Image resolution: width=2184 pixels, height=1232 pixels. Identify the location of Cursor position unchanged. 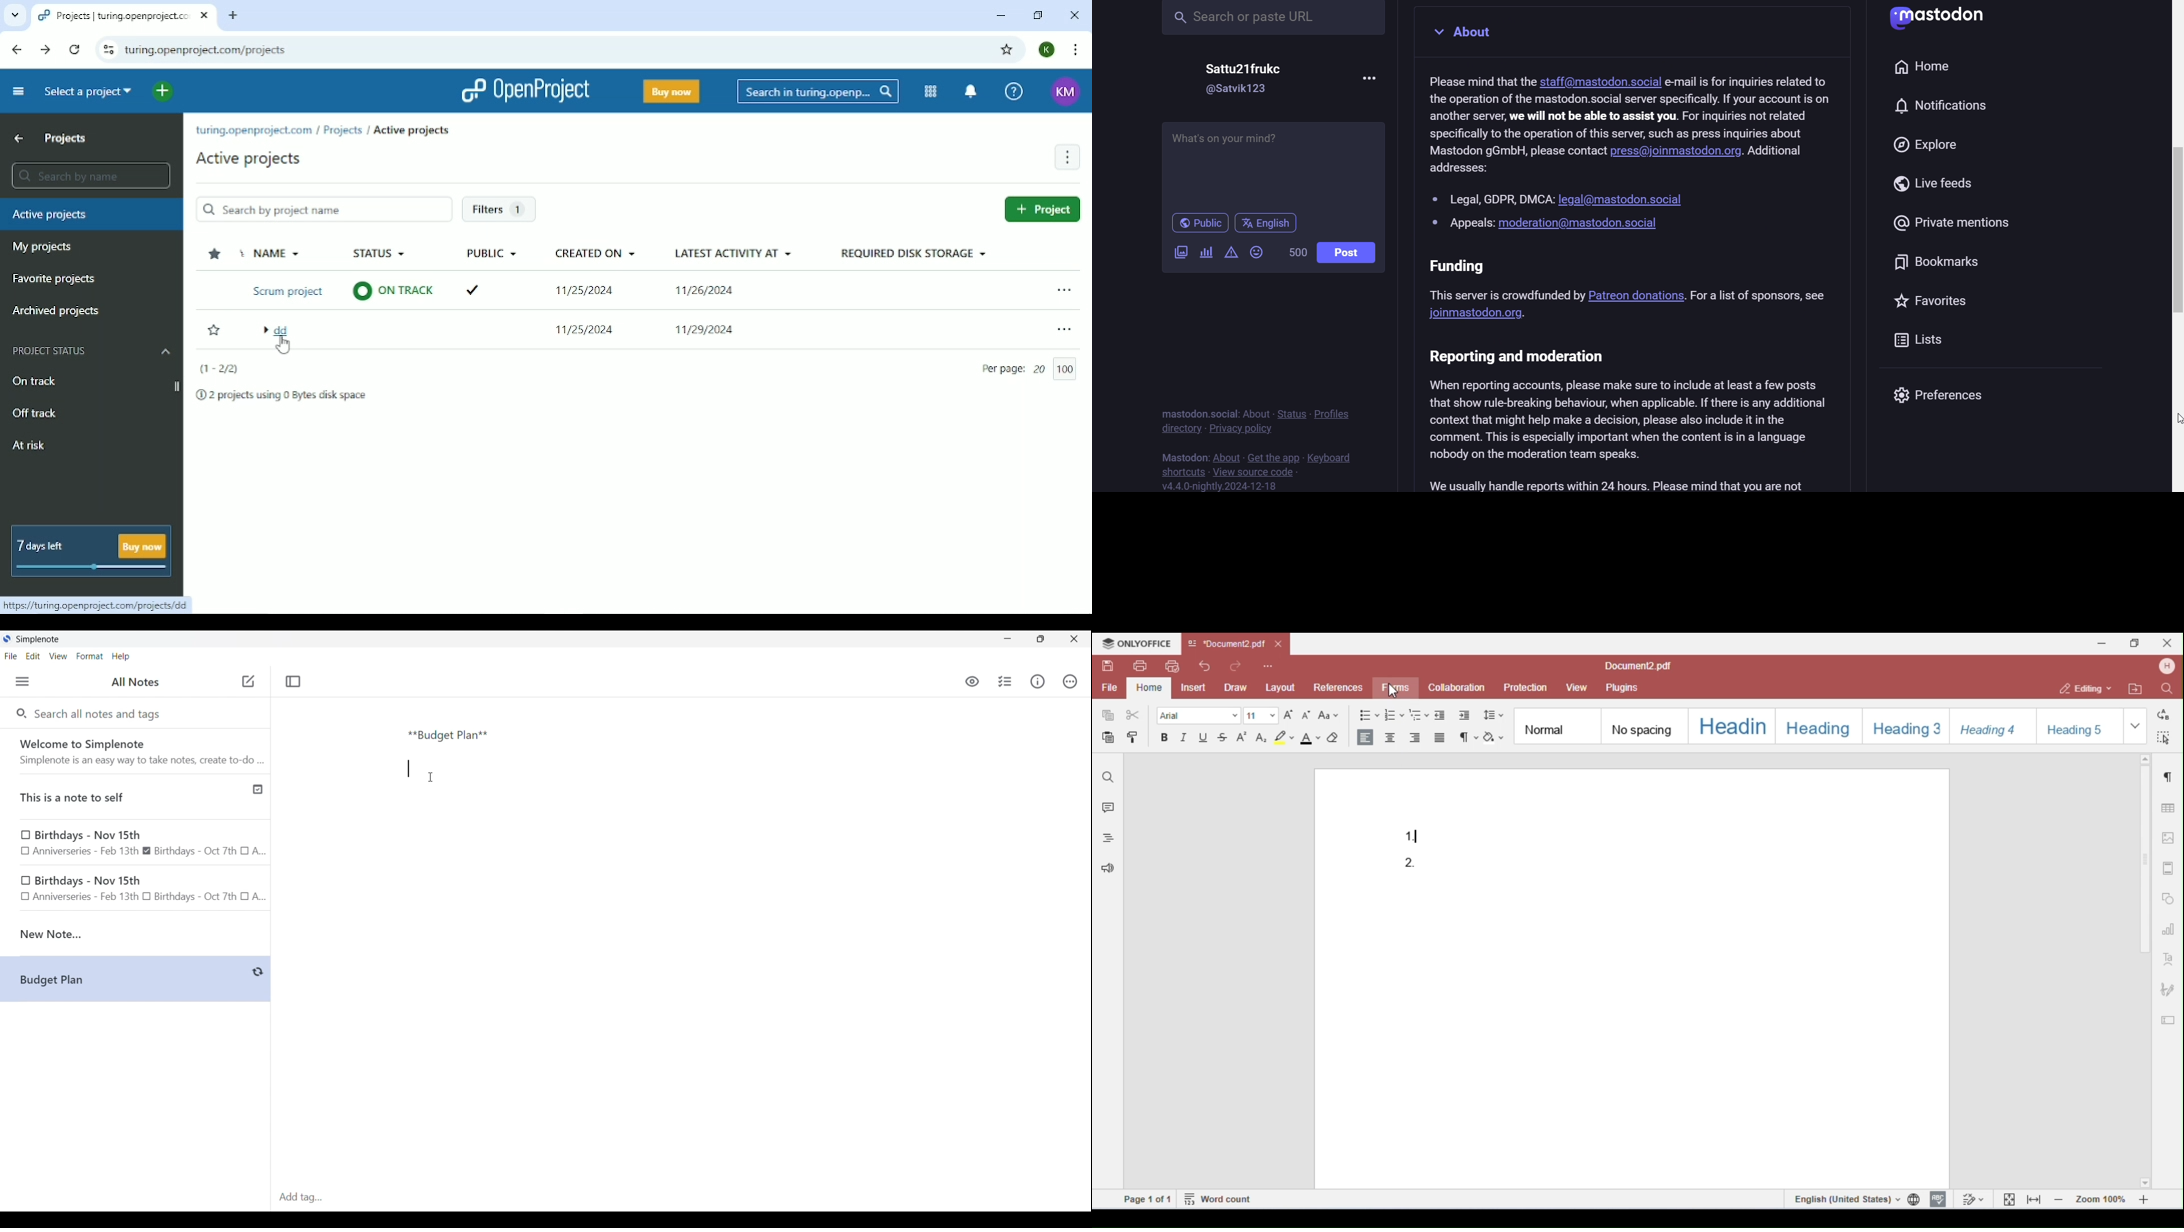
(431, 777).